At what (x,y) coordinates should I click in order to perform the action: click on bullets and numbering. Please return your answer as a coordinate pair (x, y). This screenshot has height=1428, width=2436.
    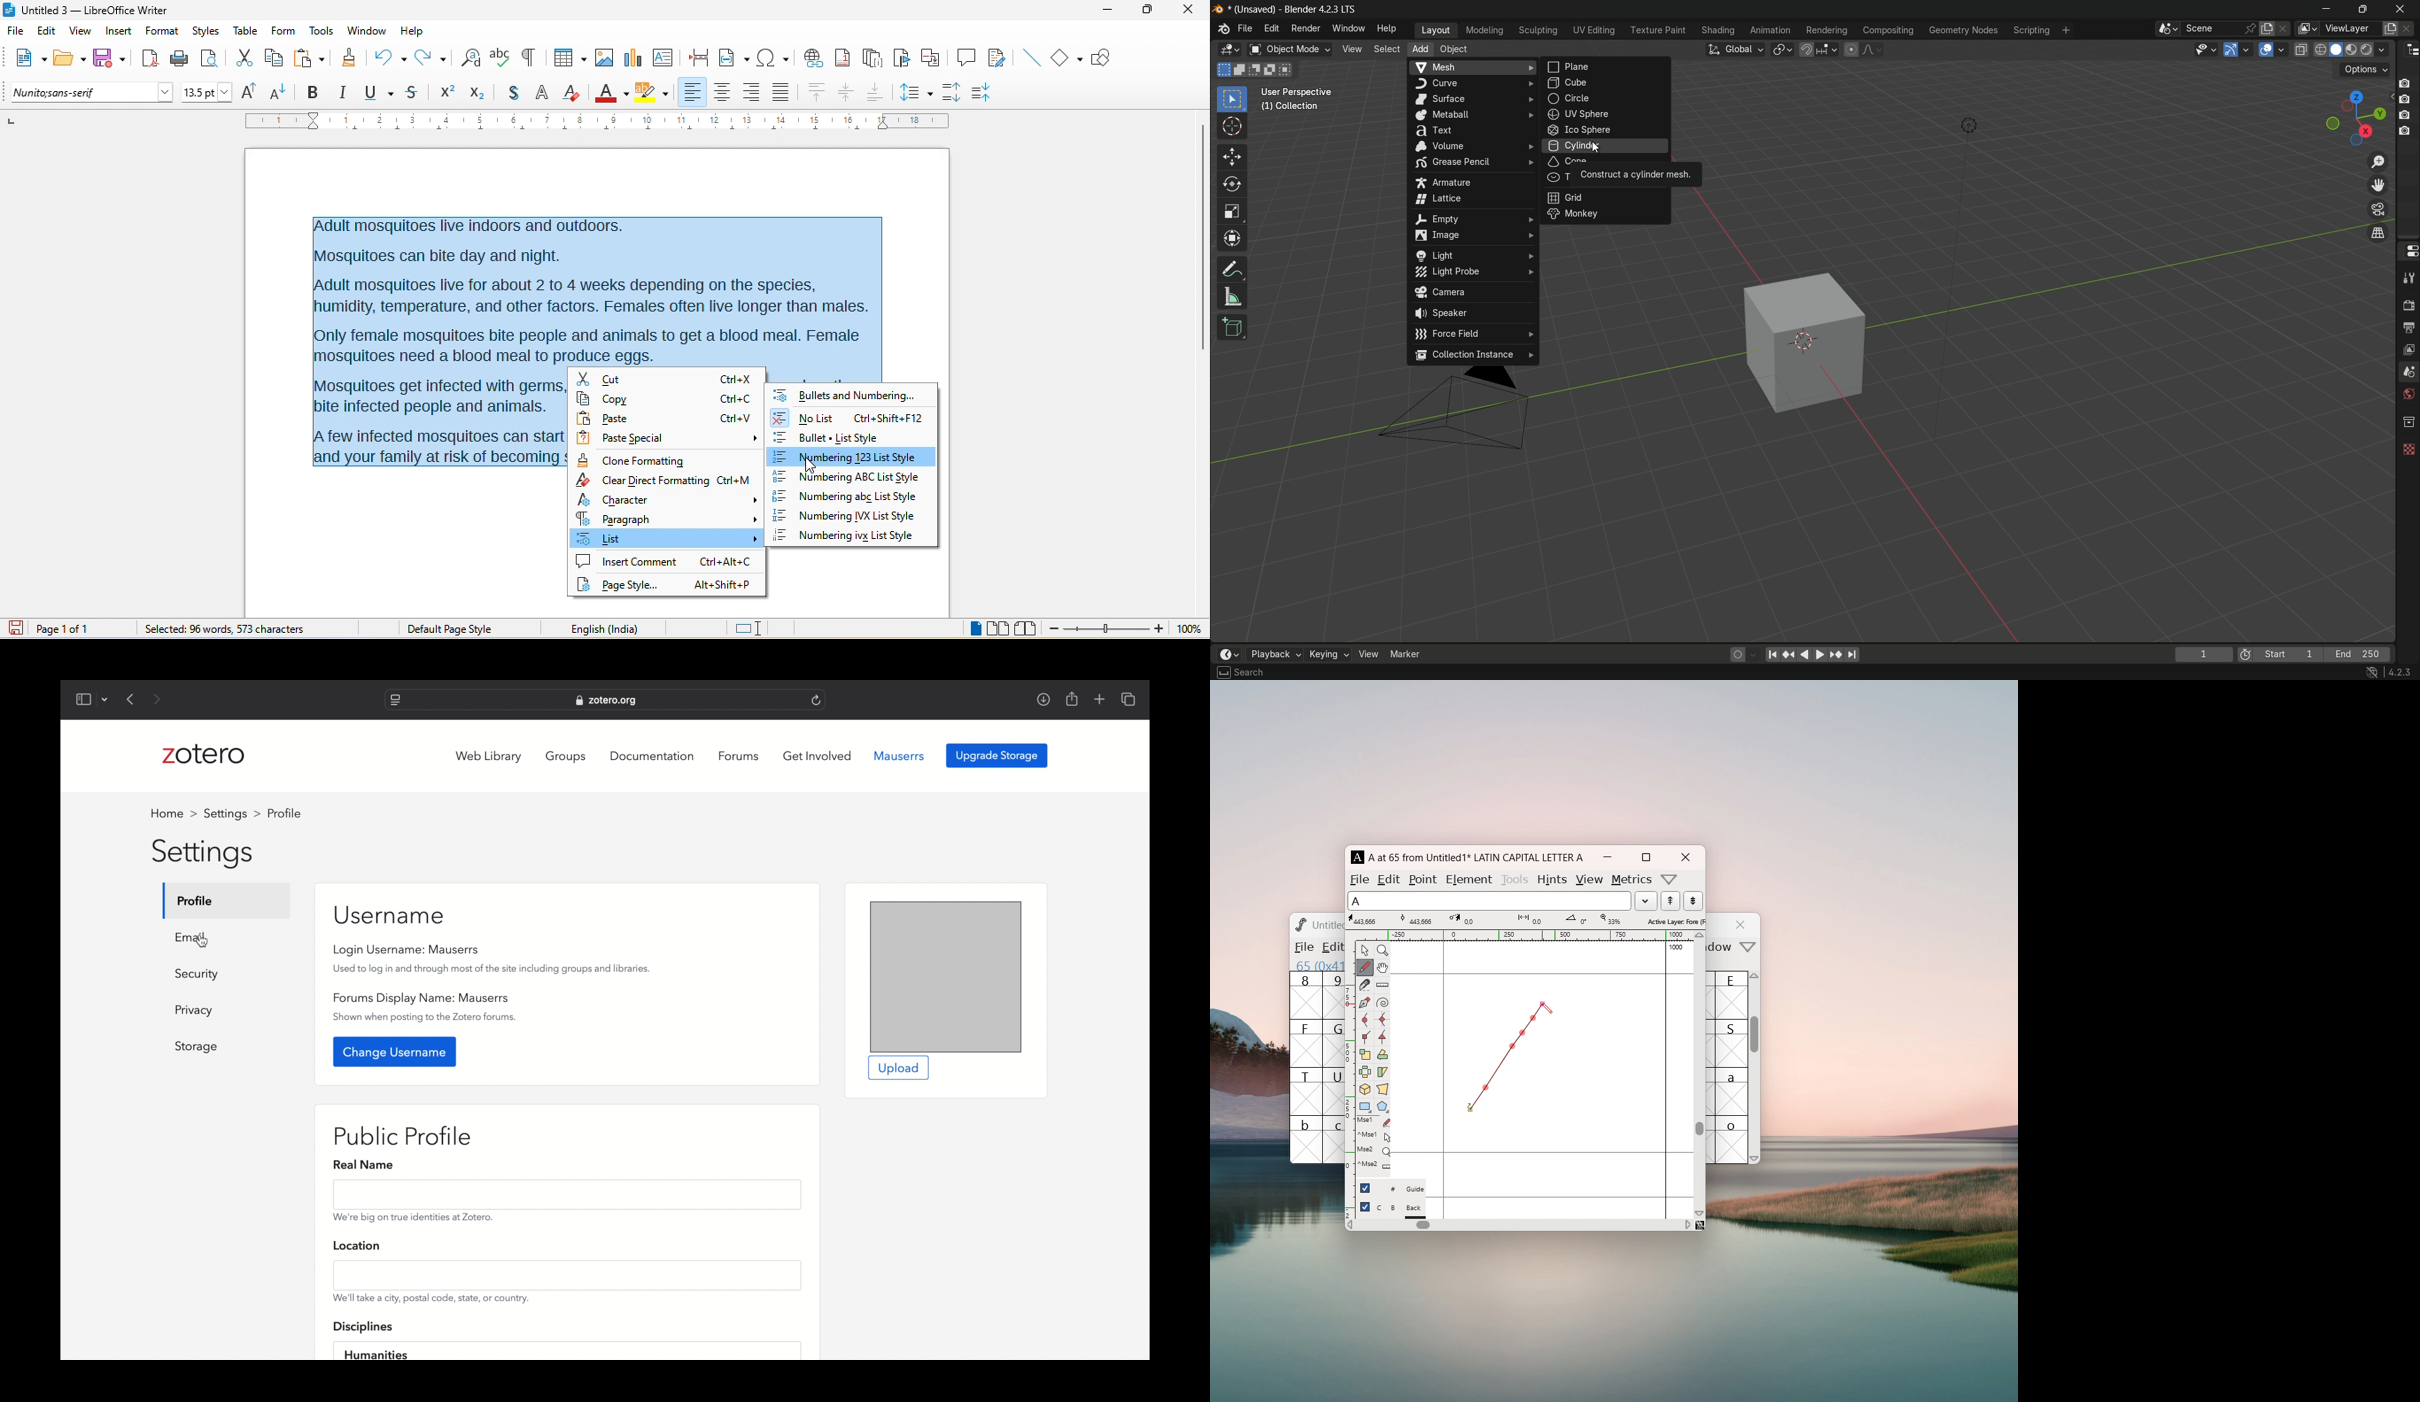
    Looking at the image, I should click on (845, 396).